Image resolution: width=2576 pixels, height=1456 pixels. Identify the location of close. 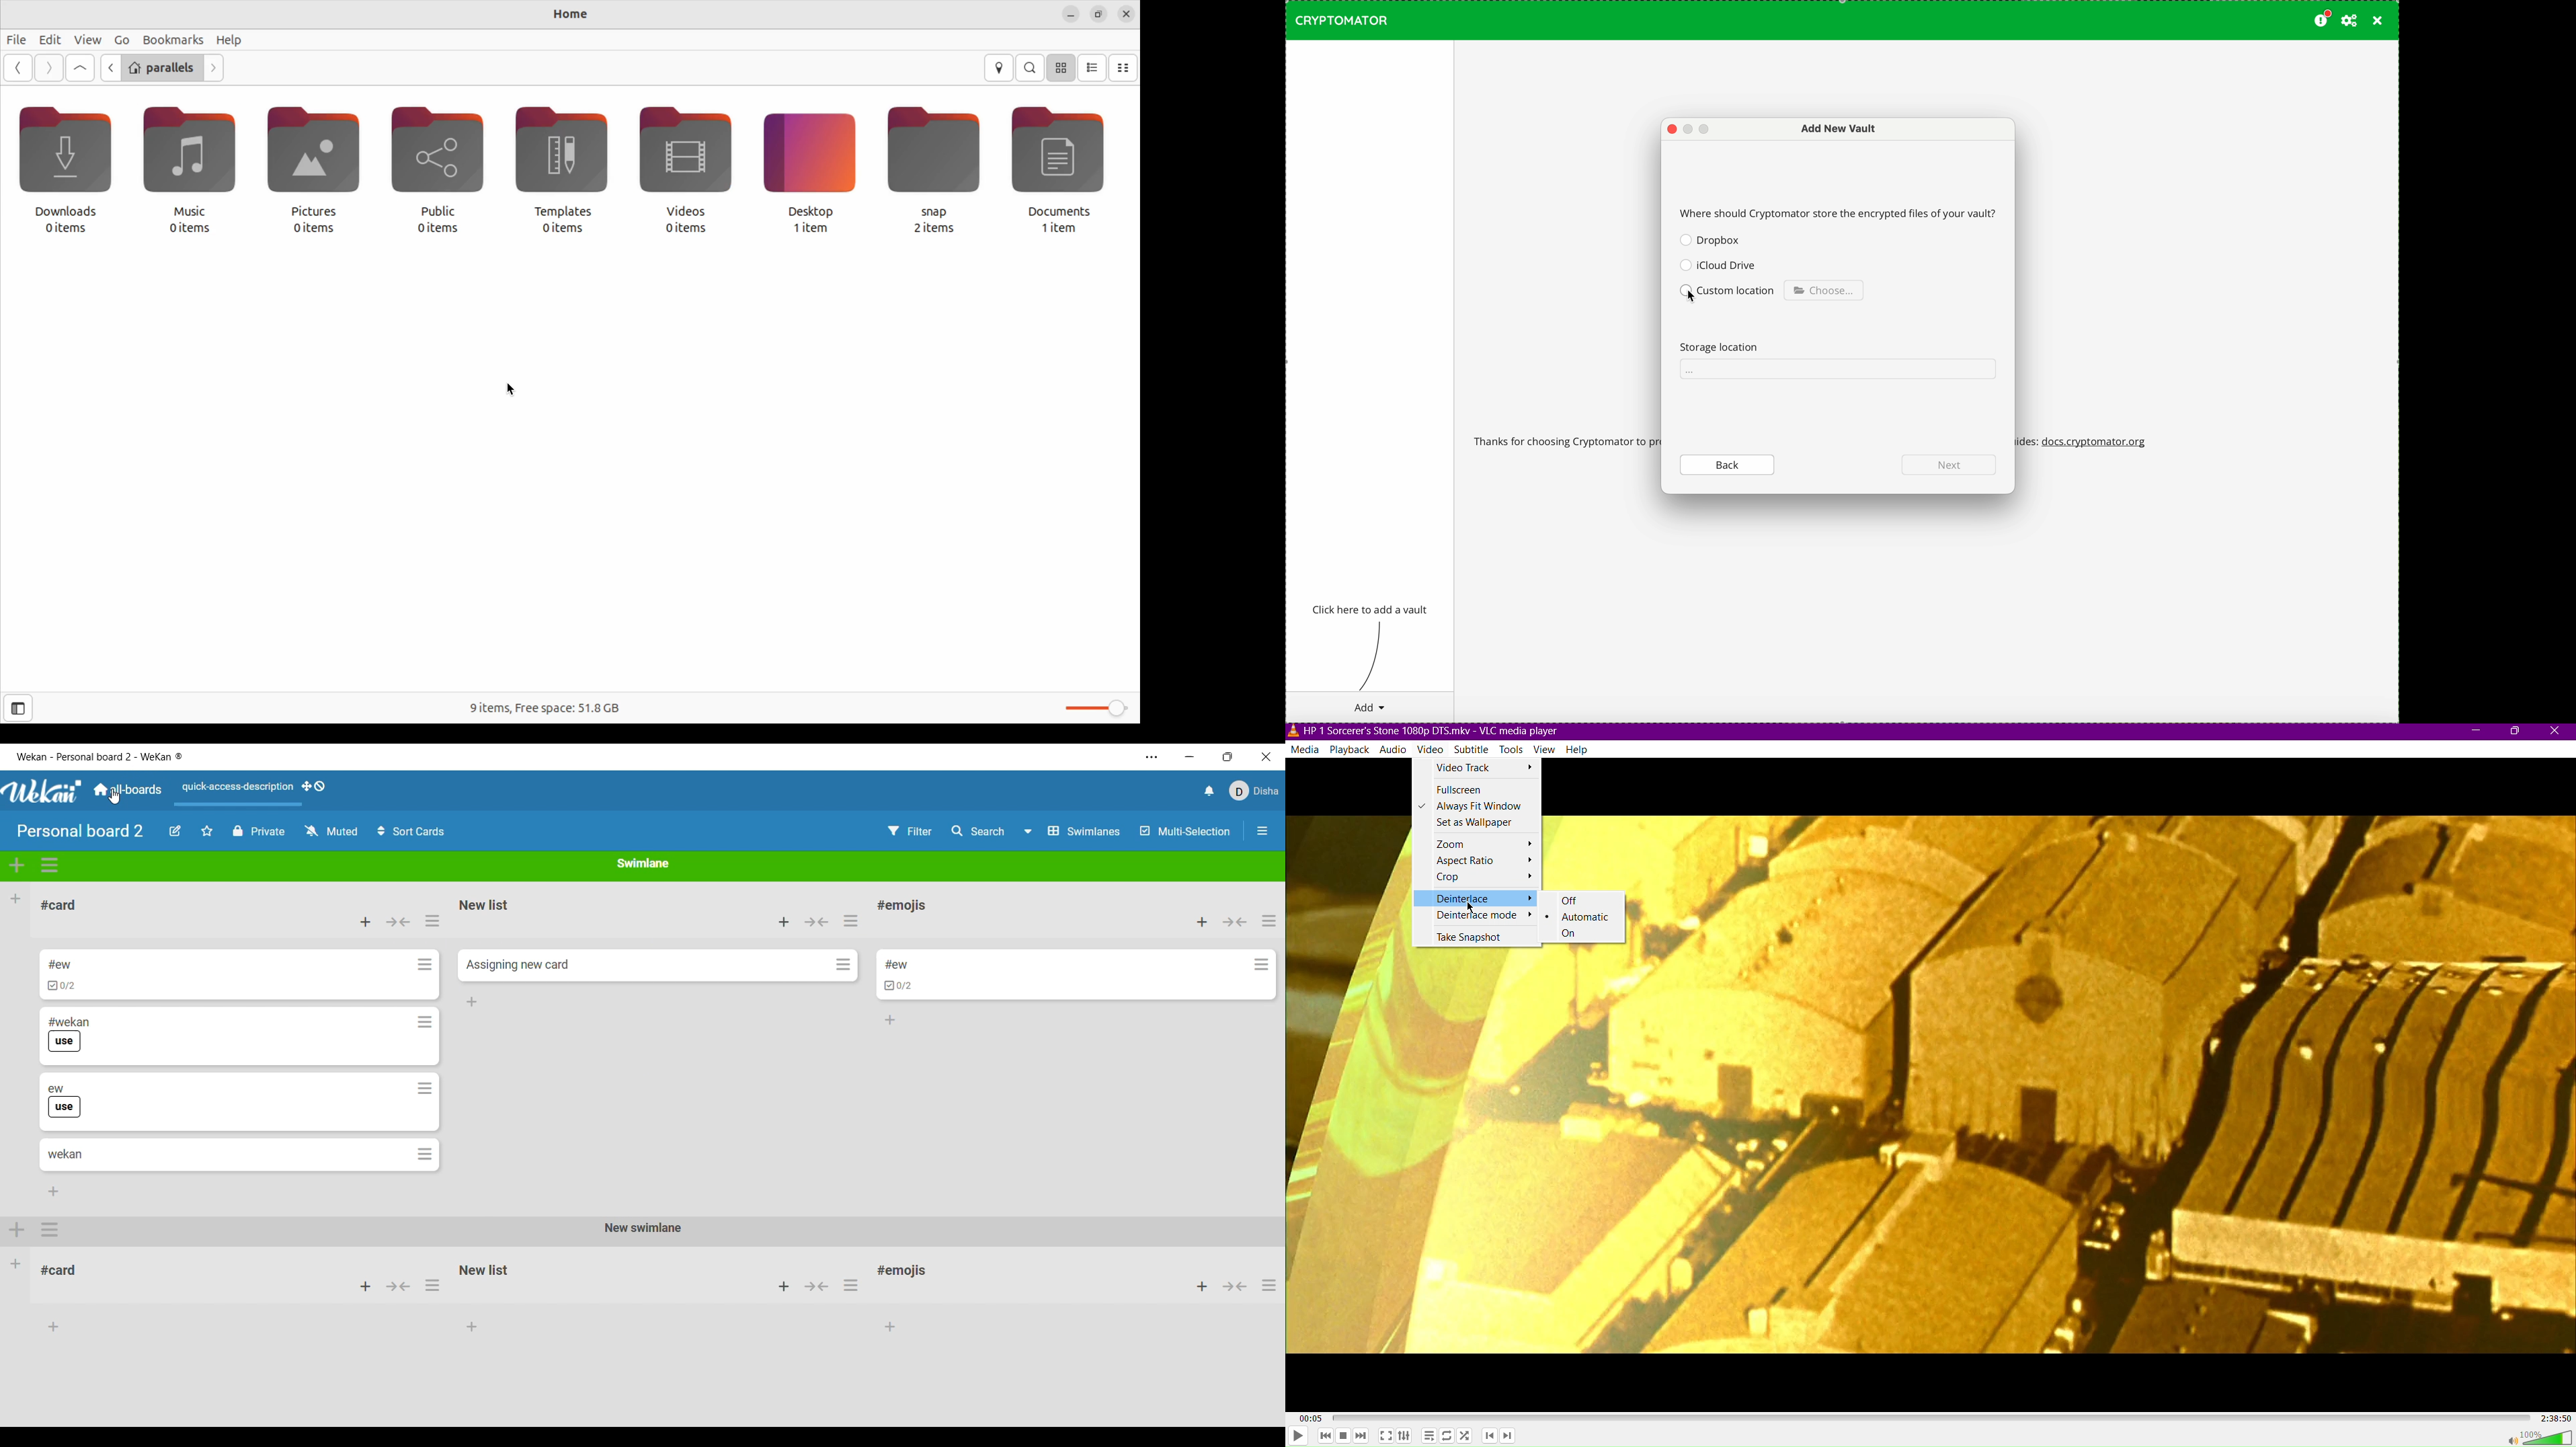
(1672, 130).